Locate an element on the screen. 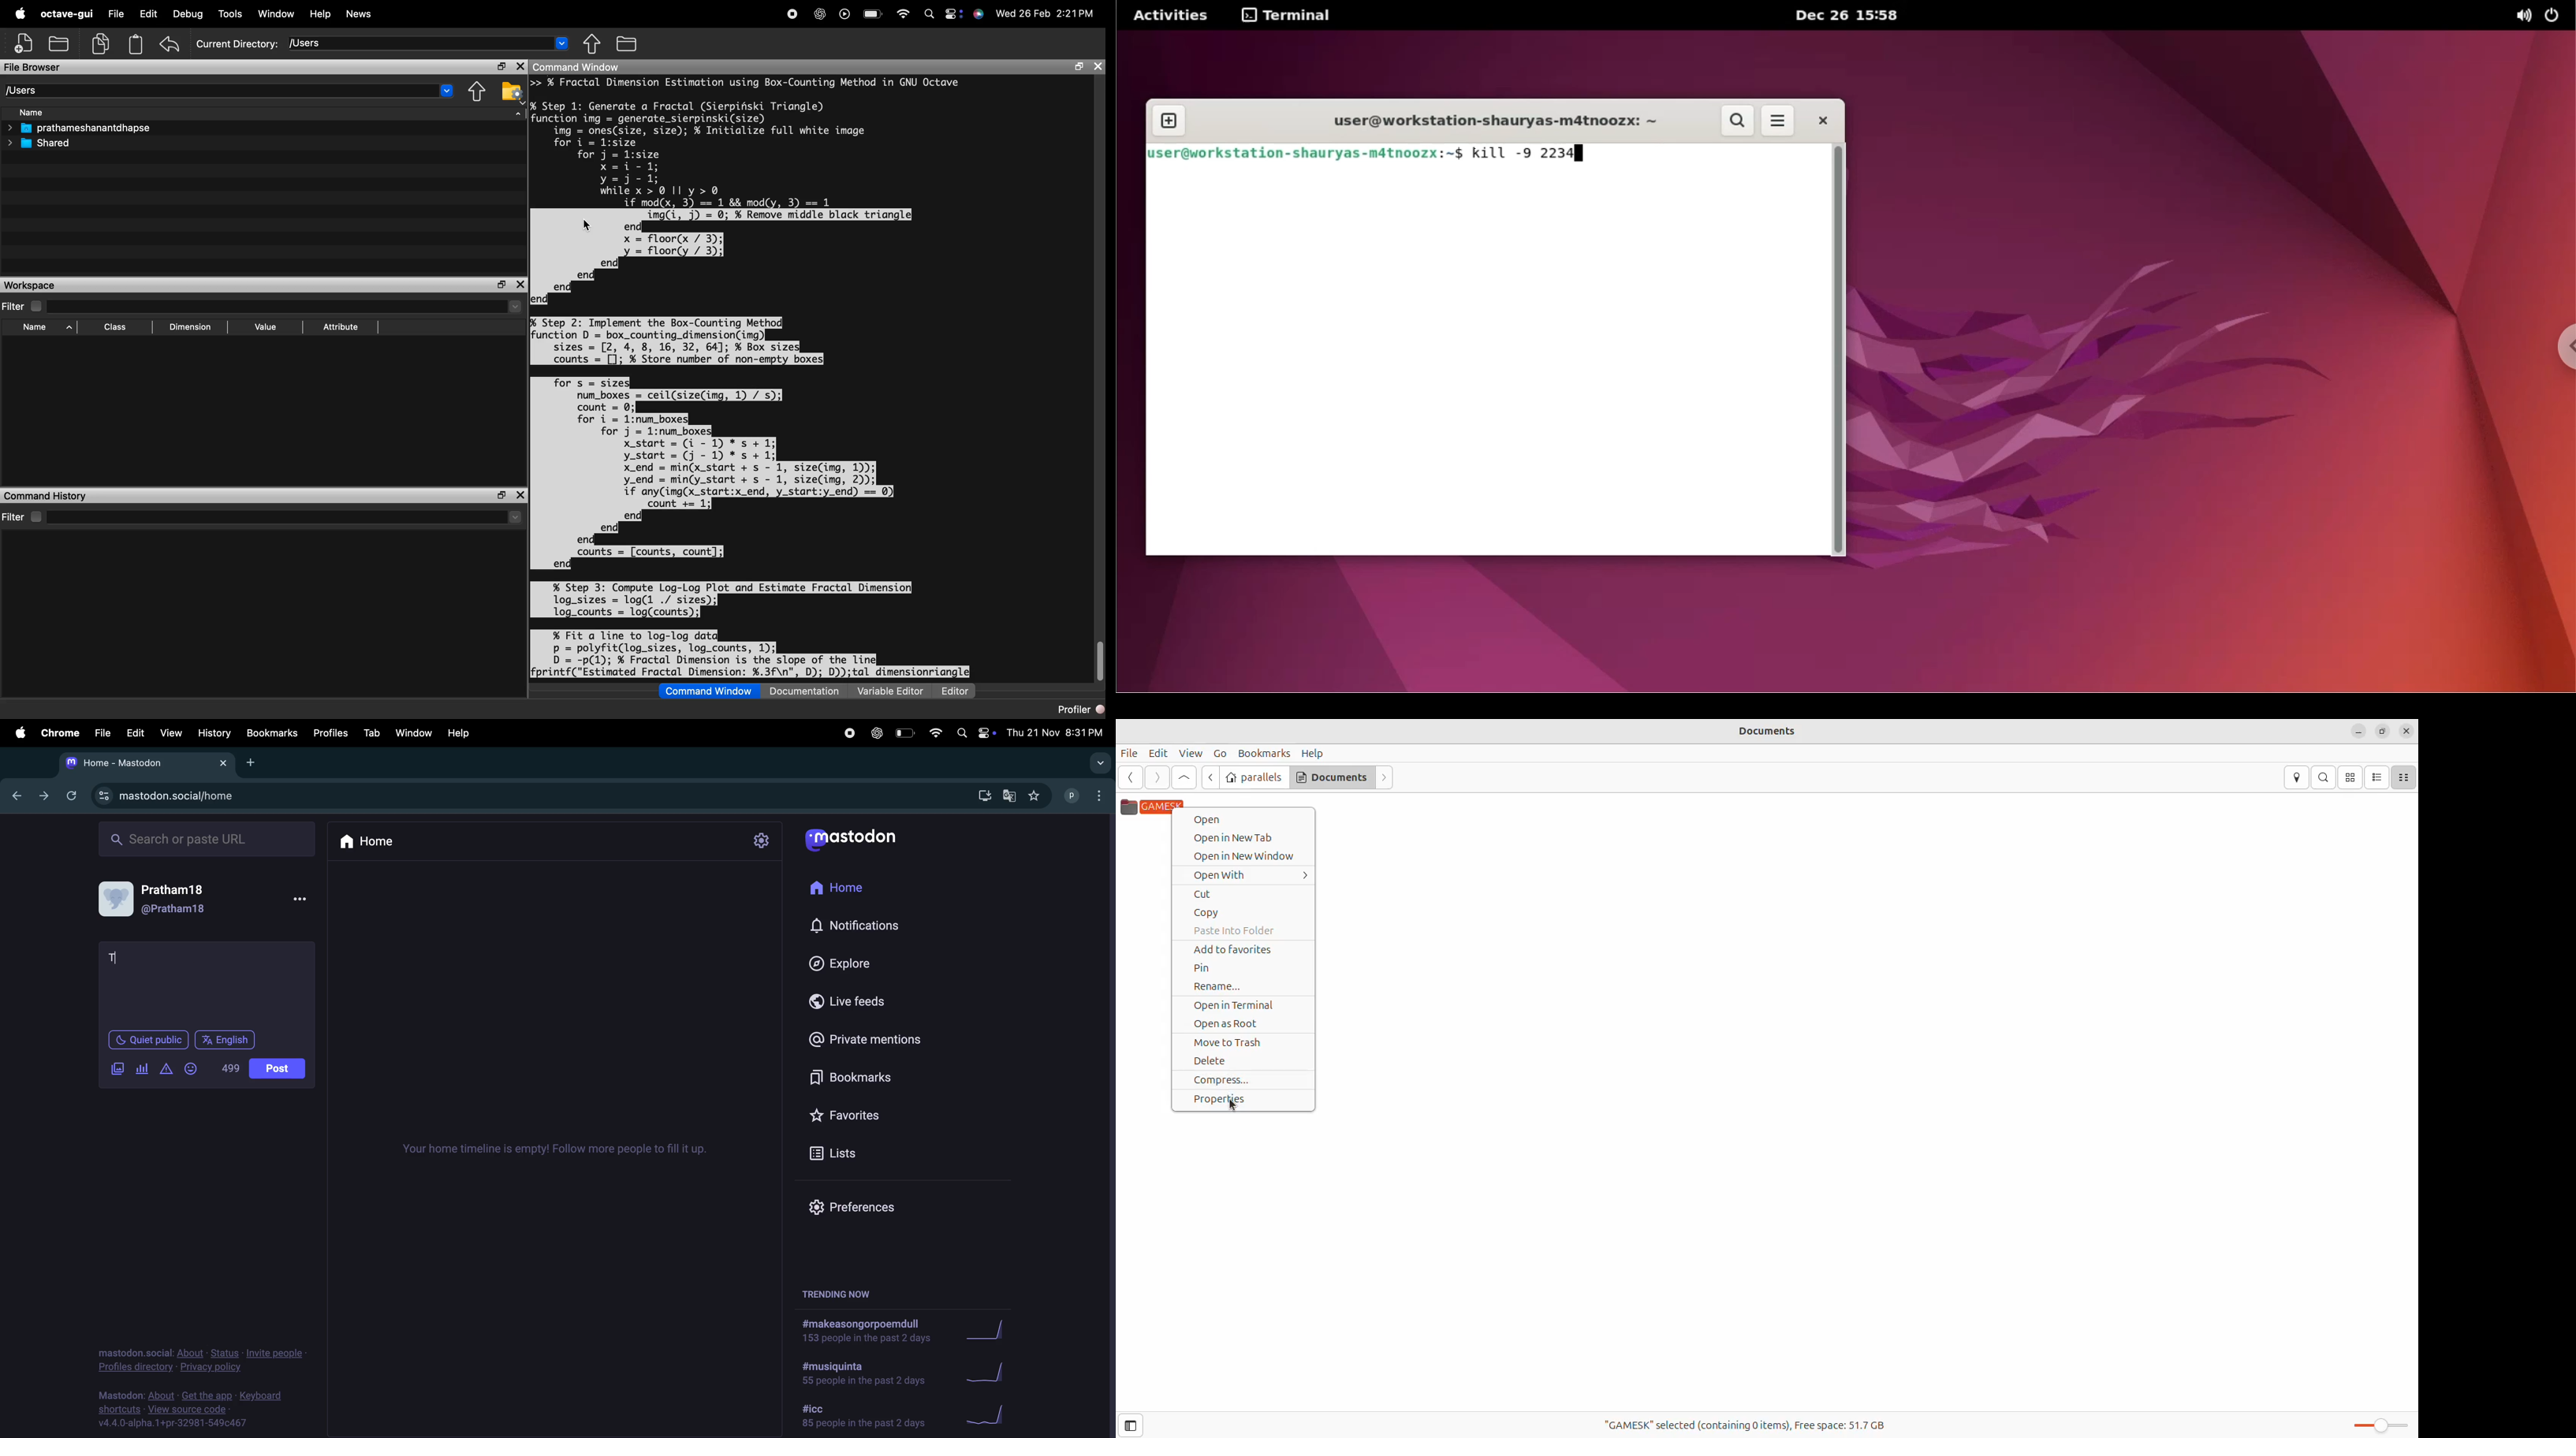  favourites is located at coordinates (860, 1113).